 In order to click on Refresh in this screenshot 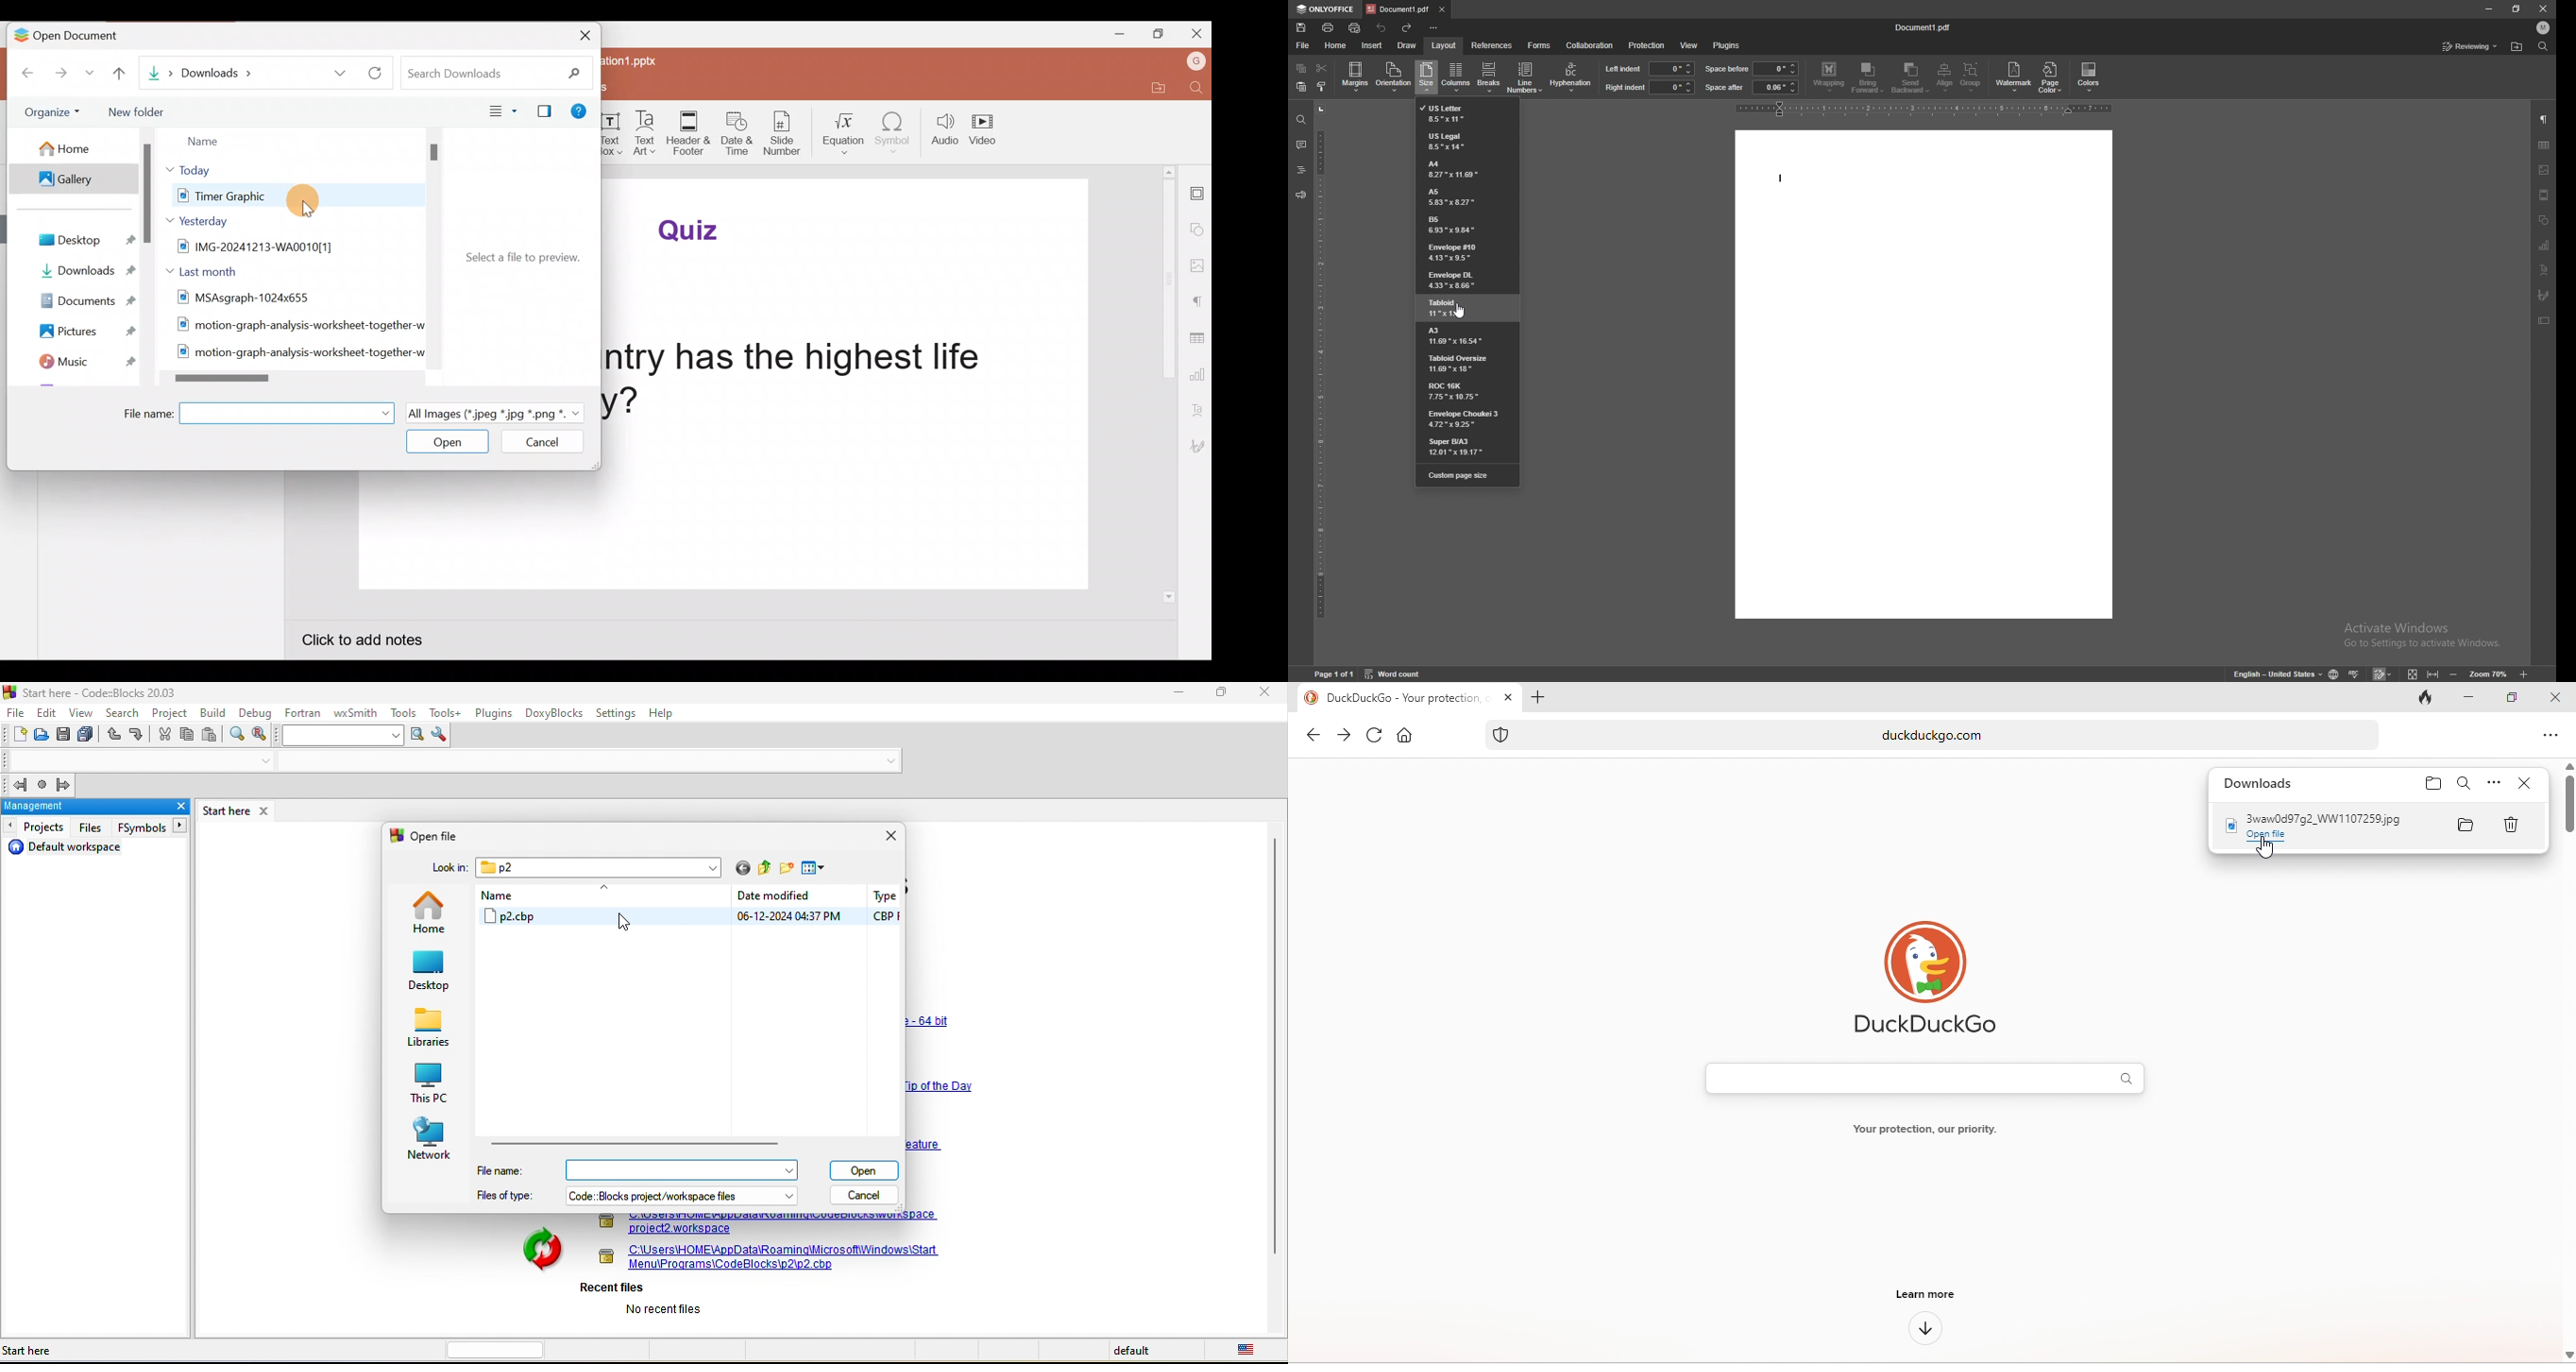, I will do `click(383, 71)`.